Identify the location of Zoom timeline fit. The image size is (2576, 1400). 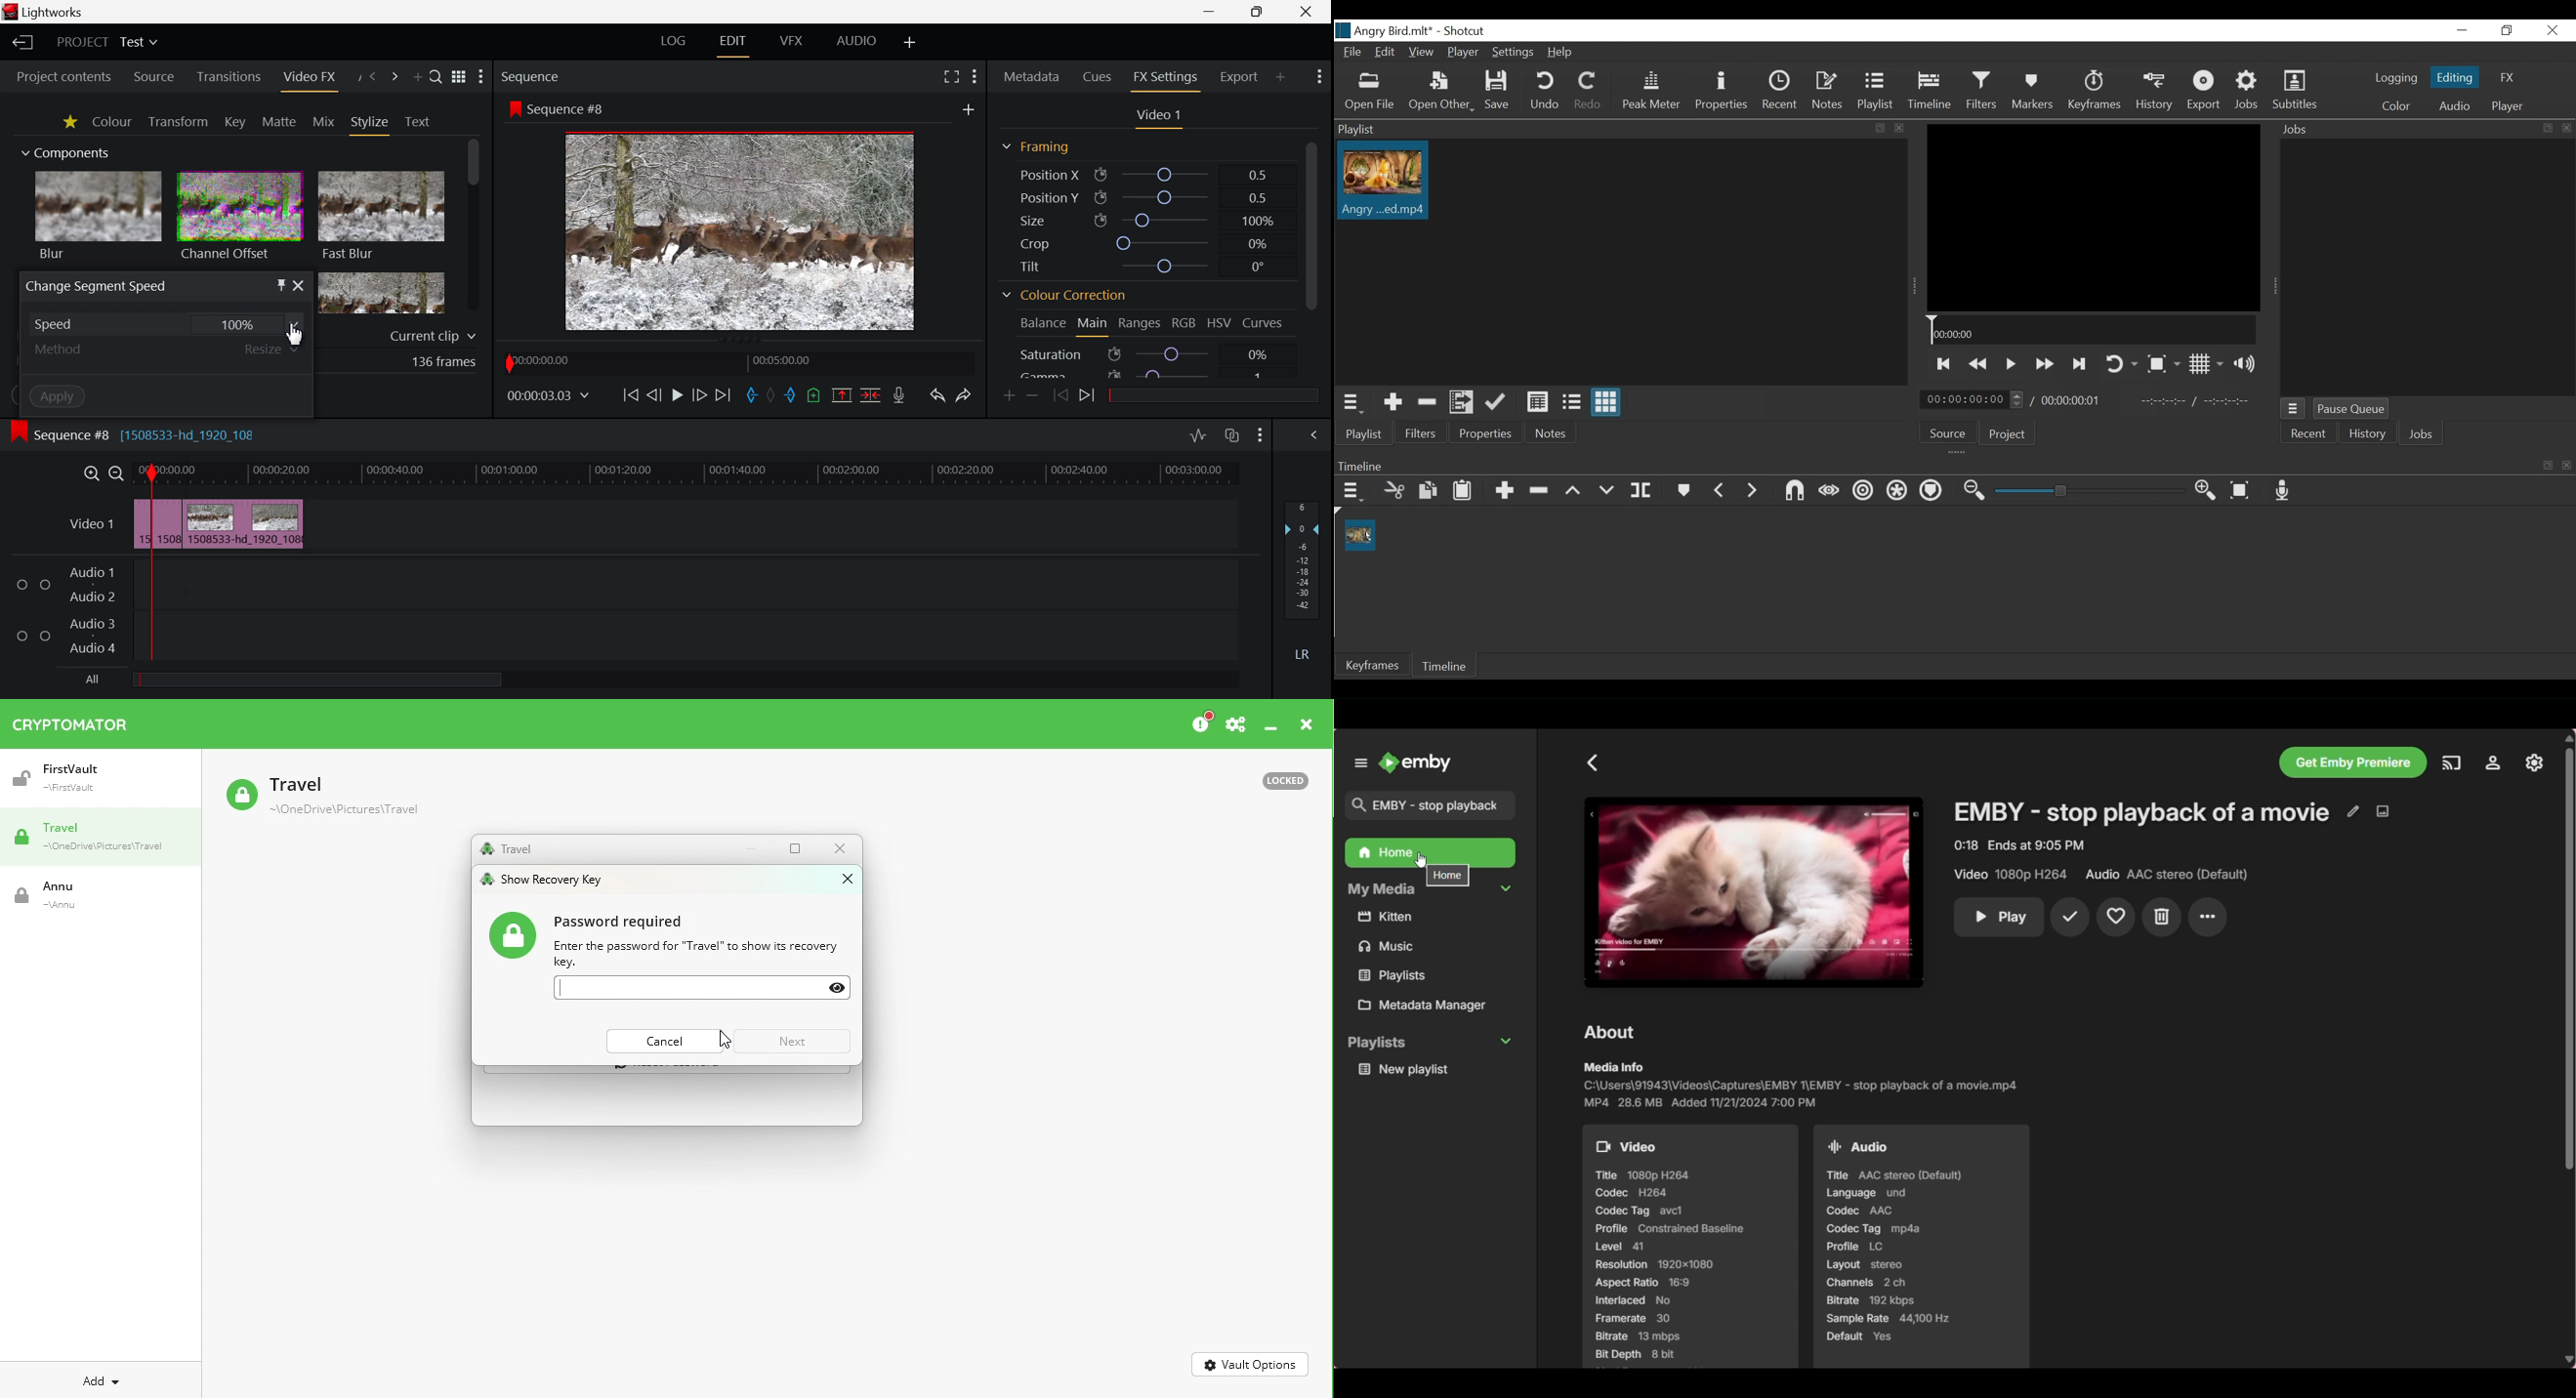
(2240, 490).